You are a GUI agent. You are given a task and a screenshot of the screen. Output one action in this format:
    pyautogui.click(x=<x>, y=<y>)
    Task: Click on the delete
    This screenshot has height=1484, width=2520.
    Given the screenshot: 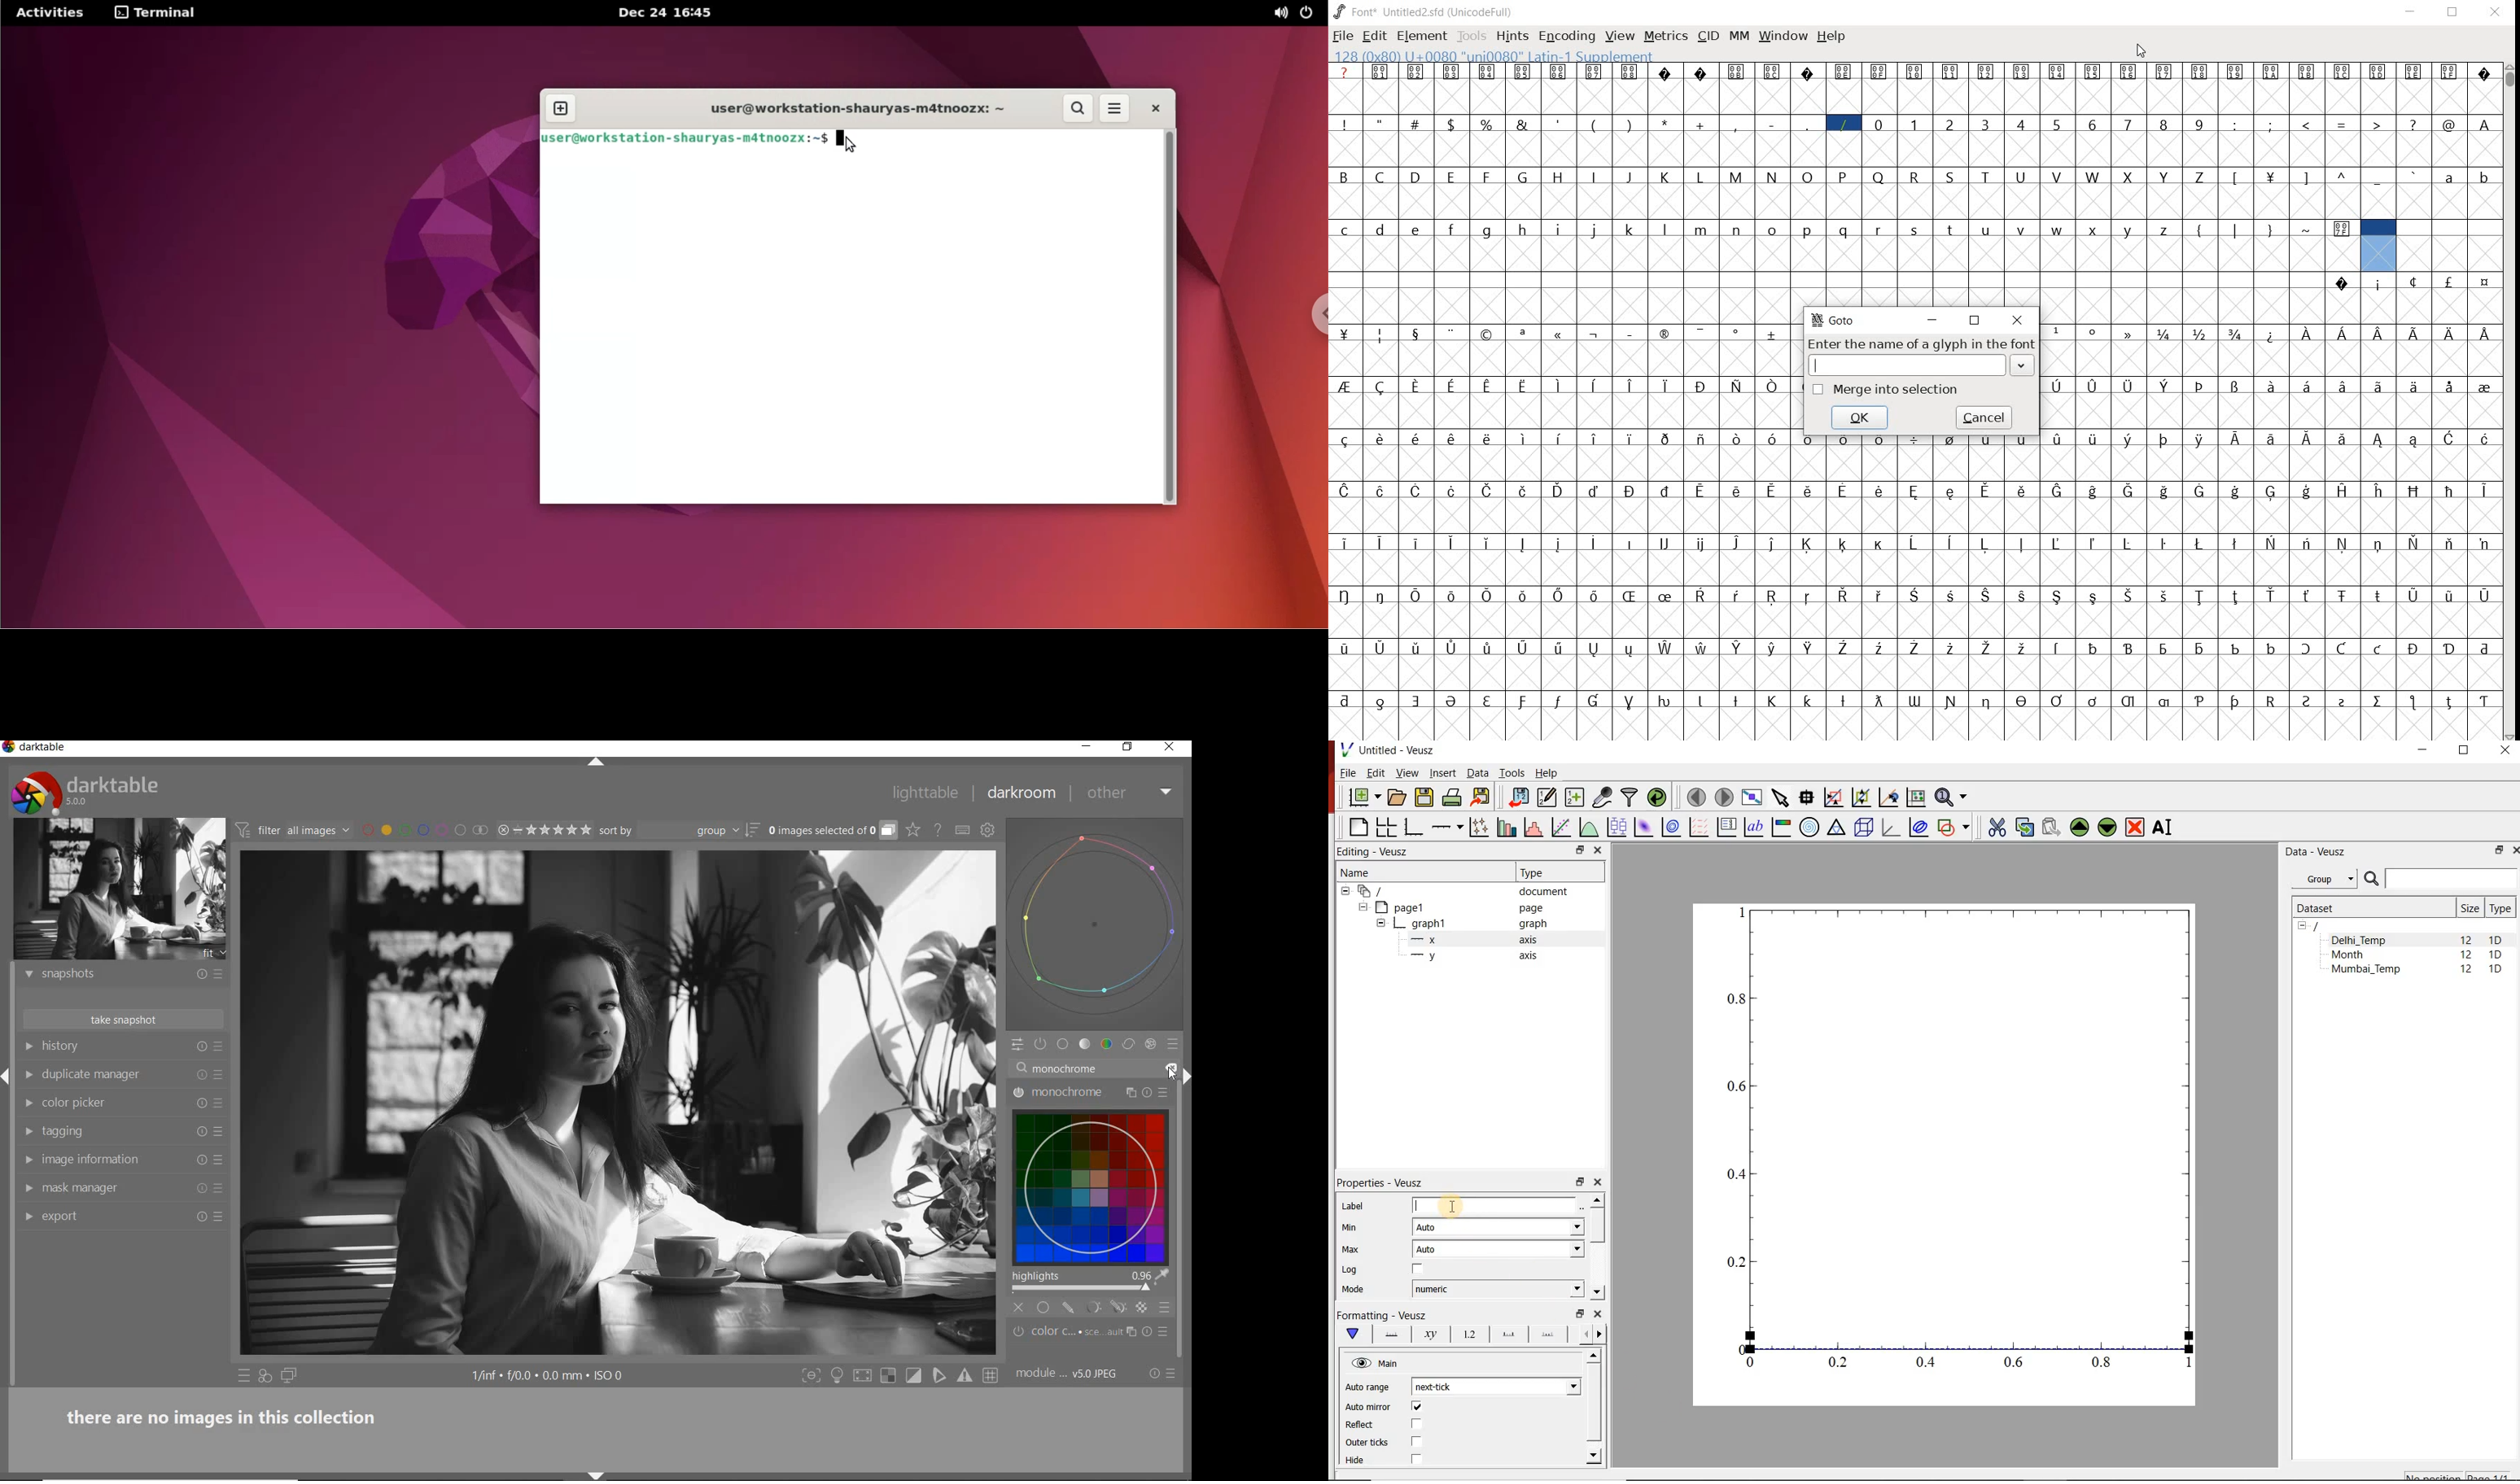 What is the action you would take?
    pyautogui.click(x=1173, y=1070)
    